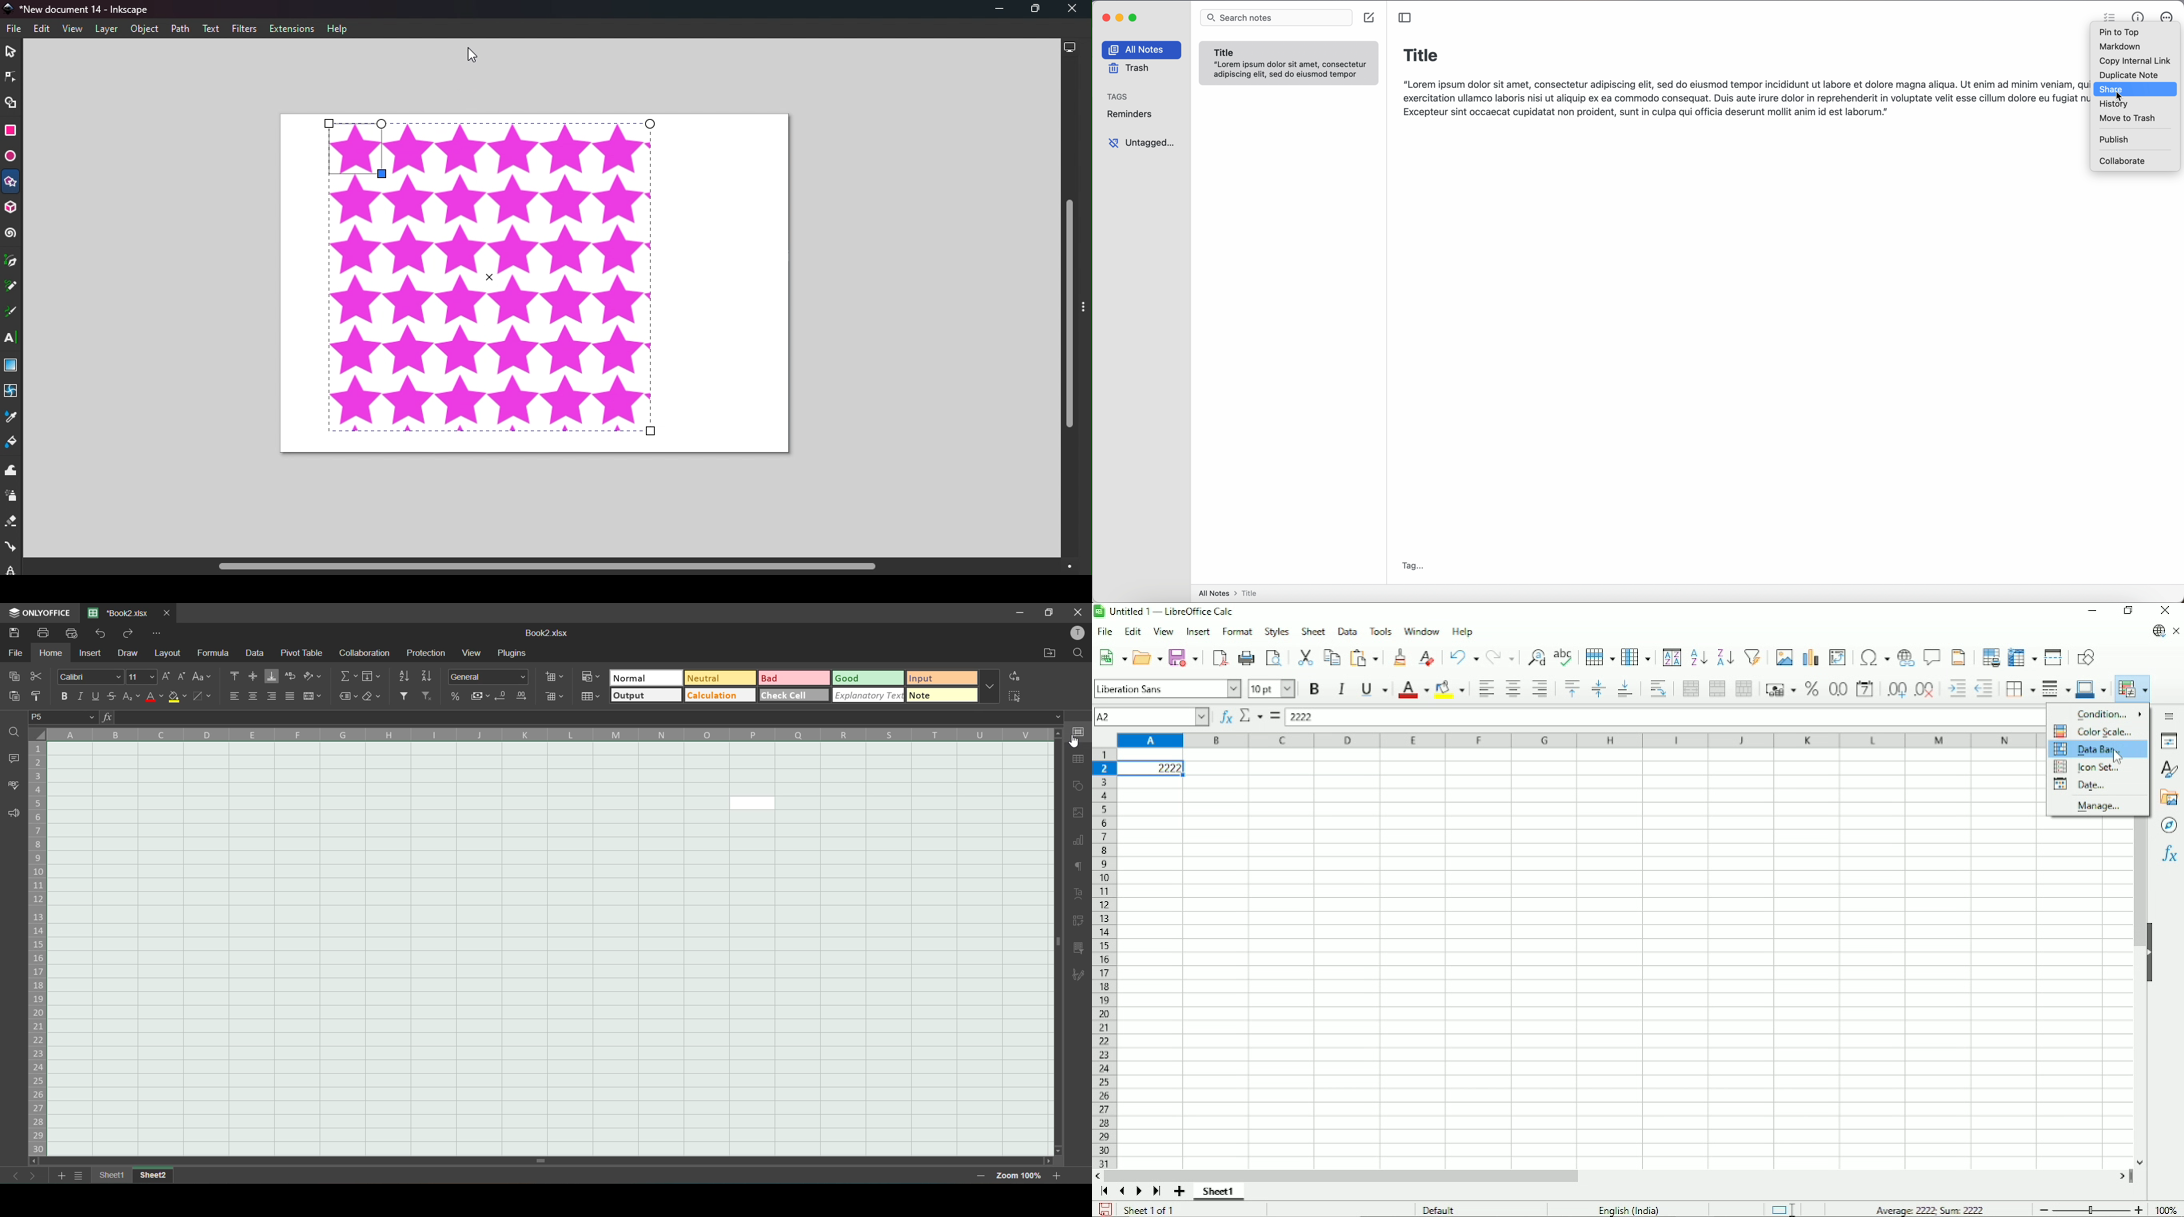 Image resolution: width=2184 pixels, height=1232 pixels. What do you see at coordinates (545, 734) in the screenshot?
I see `column names` at bounding box center [545, 734].